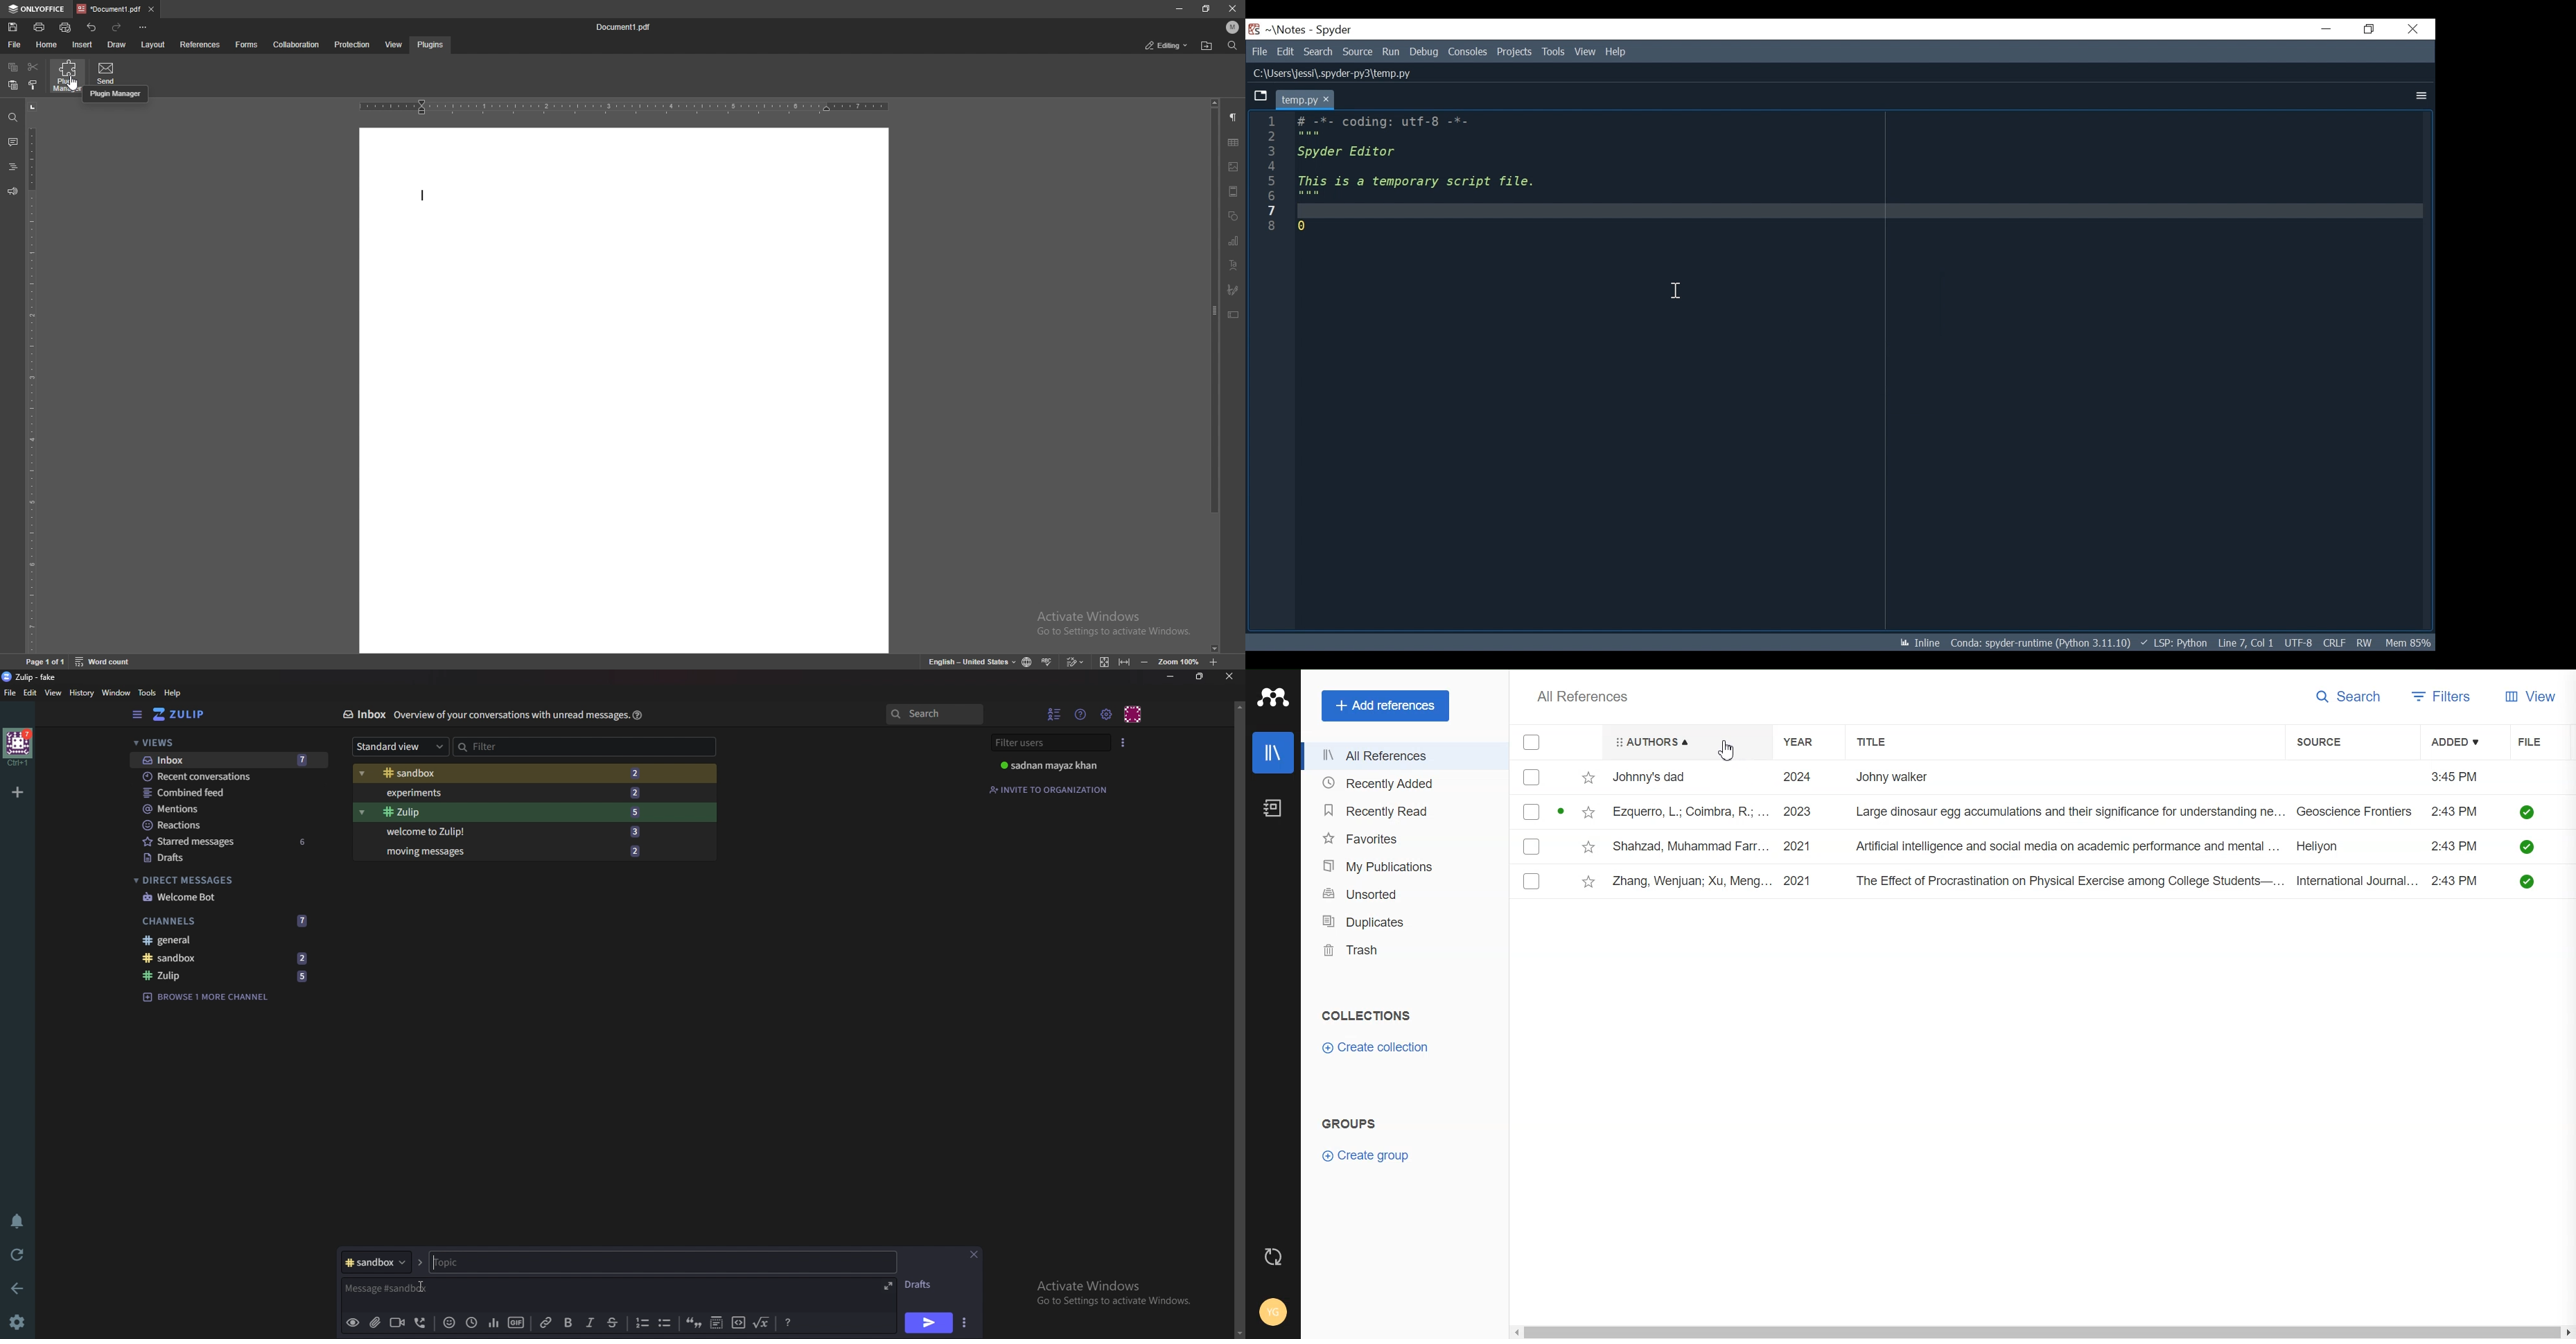  I want to click on Hide sidebar, so click(139, 714).